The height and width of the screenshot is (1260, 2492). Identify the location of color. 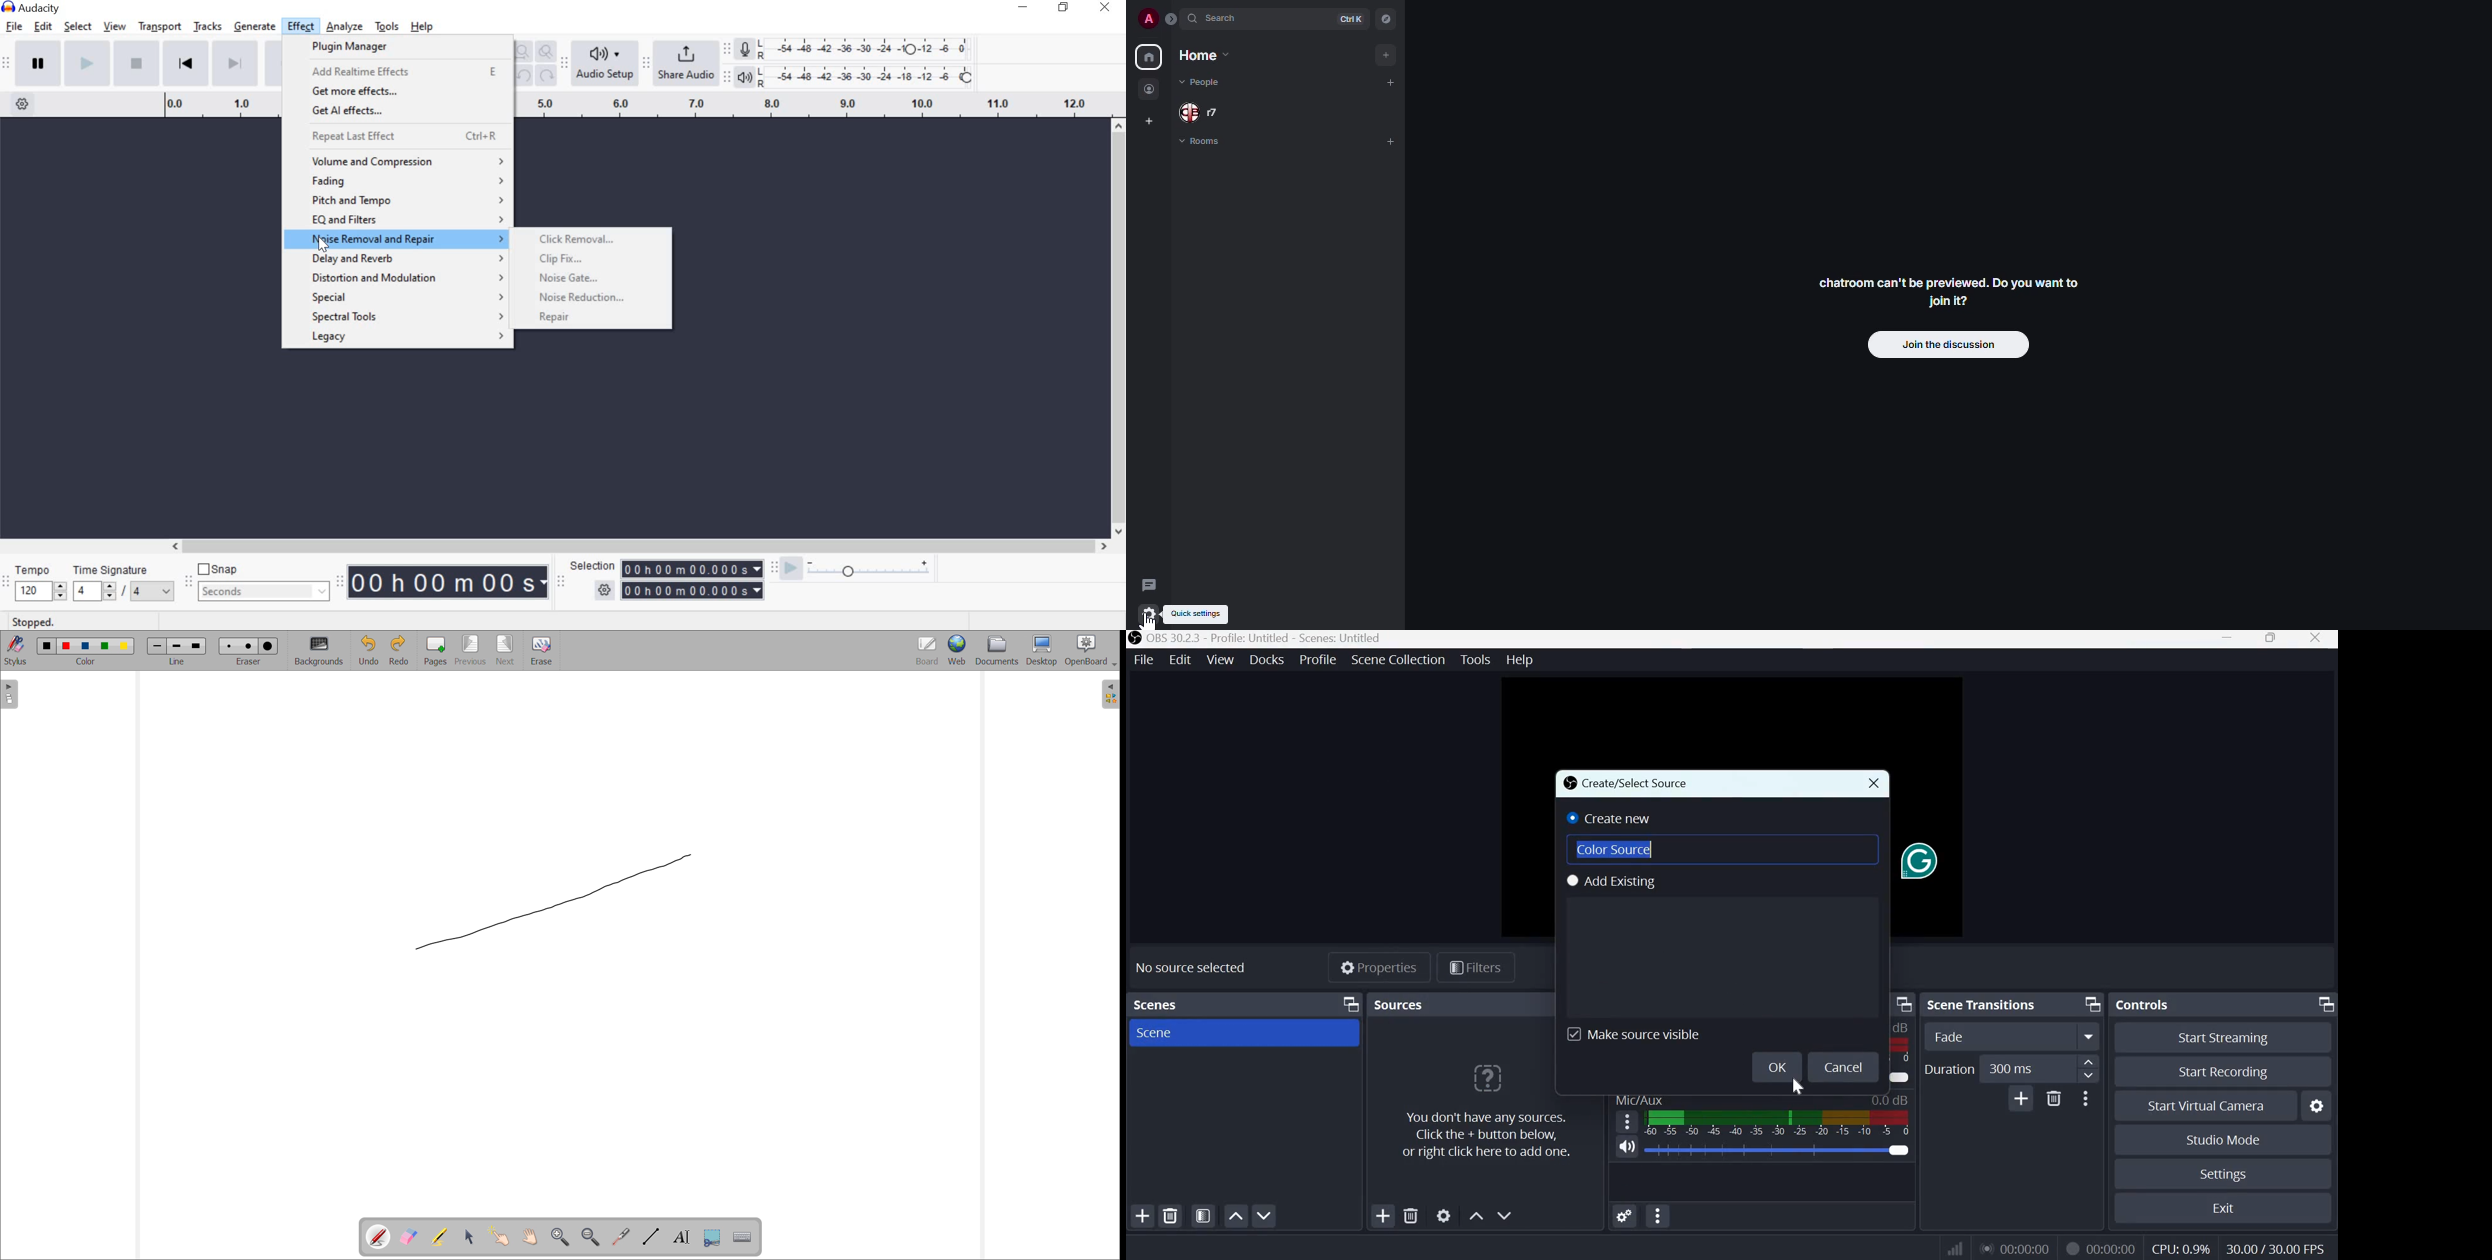
(47, 645).